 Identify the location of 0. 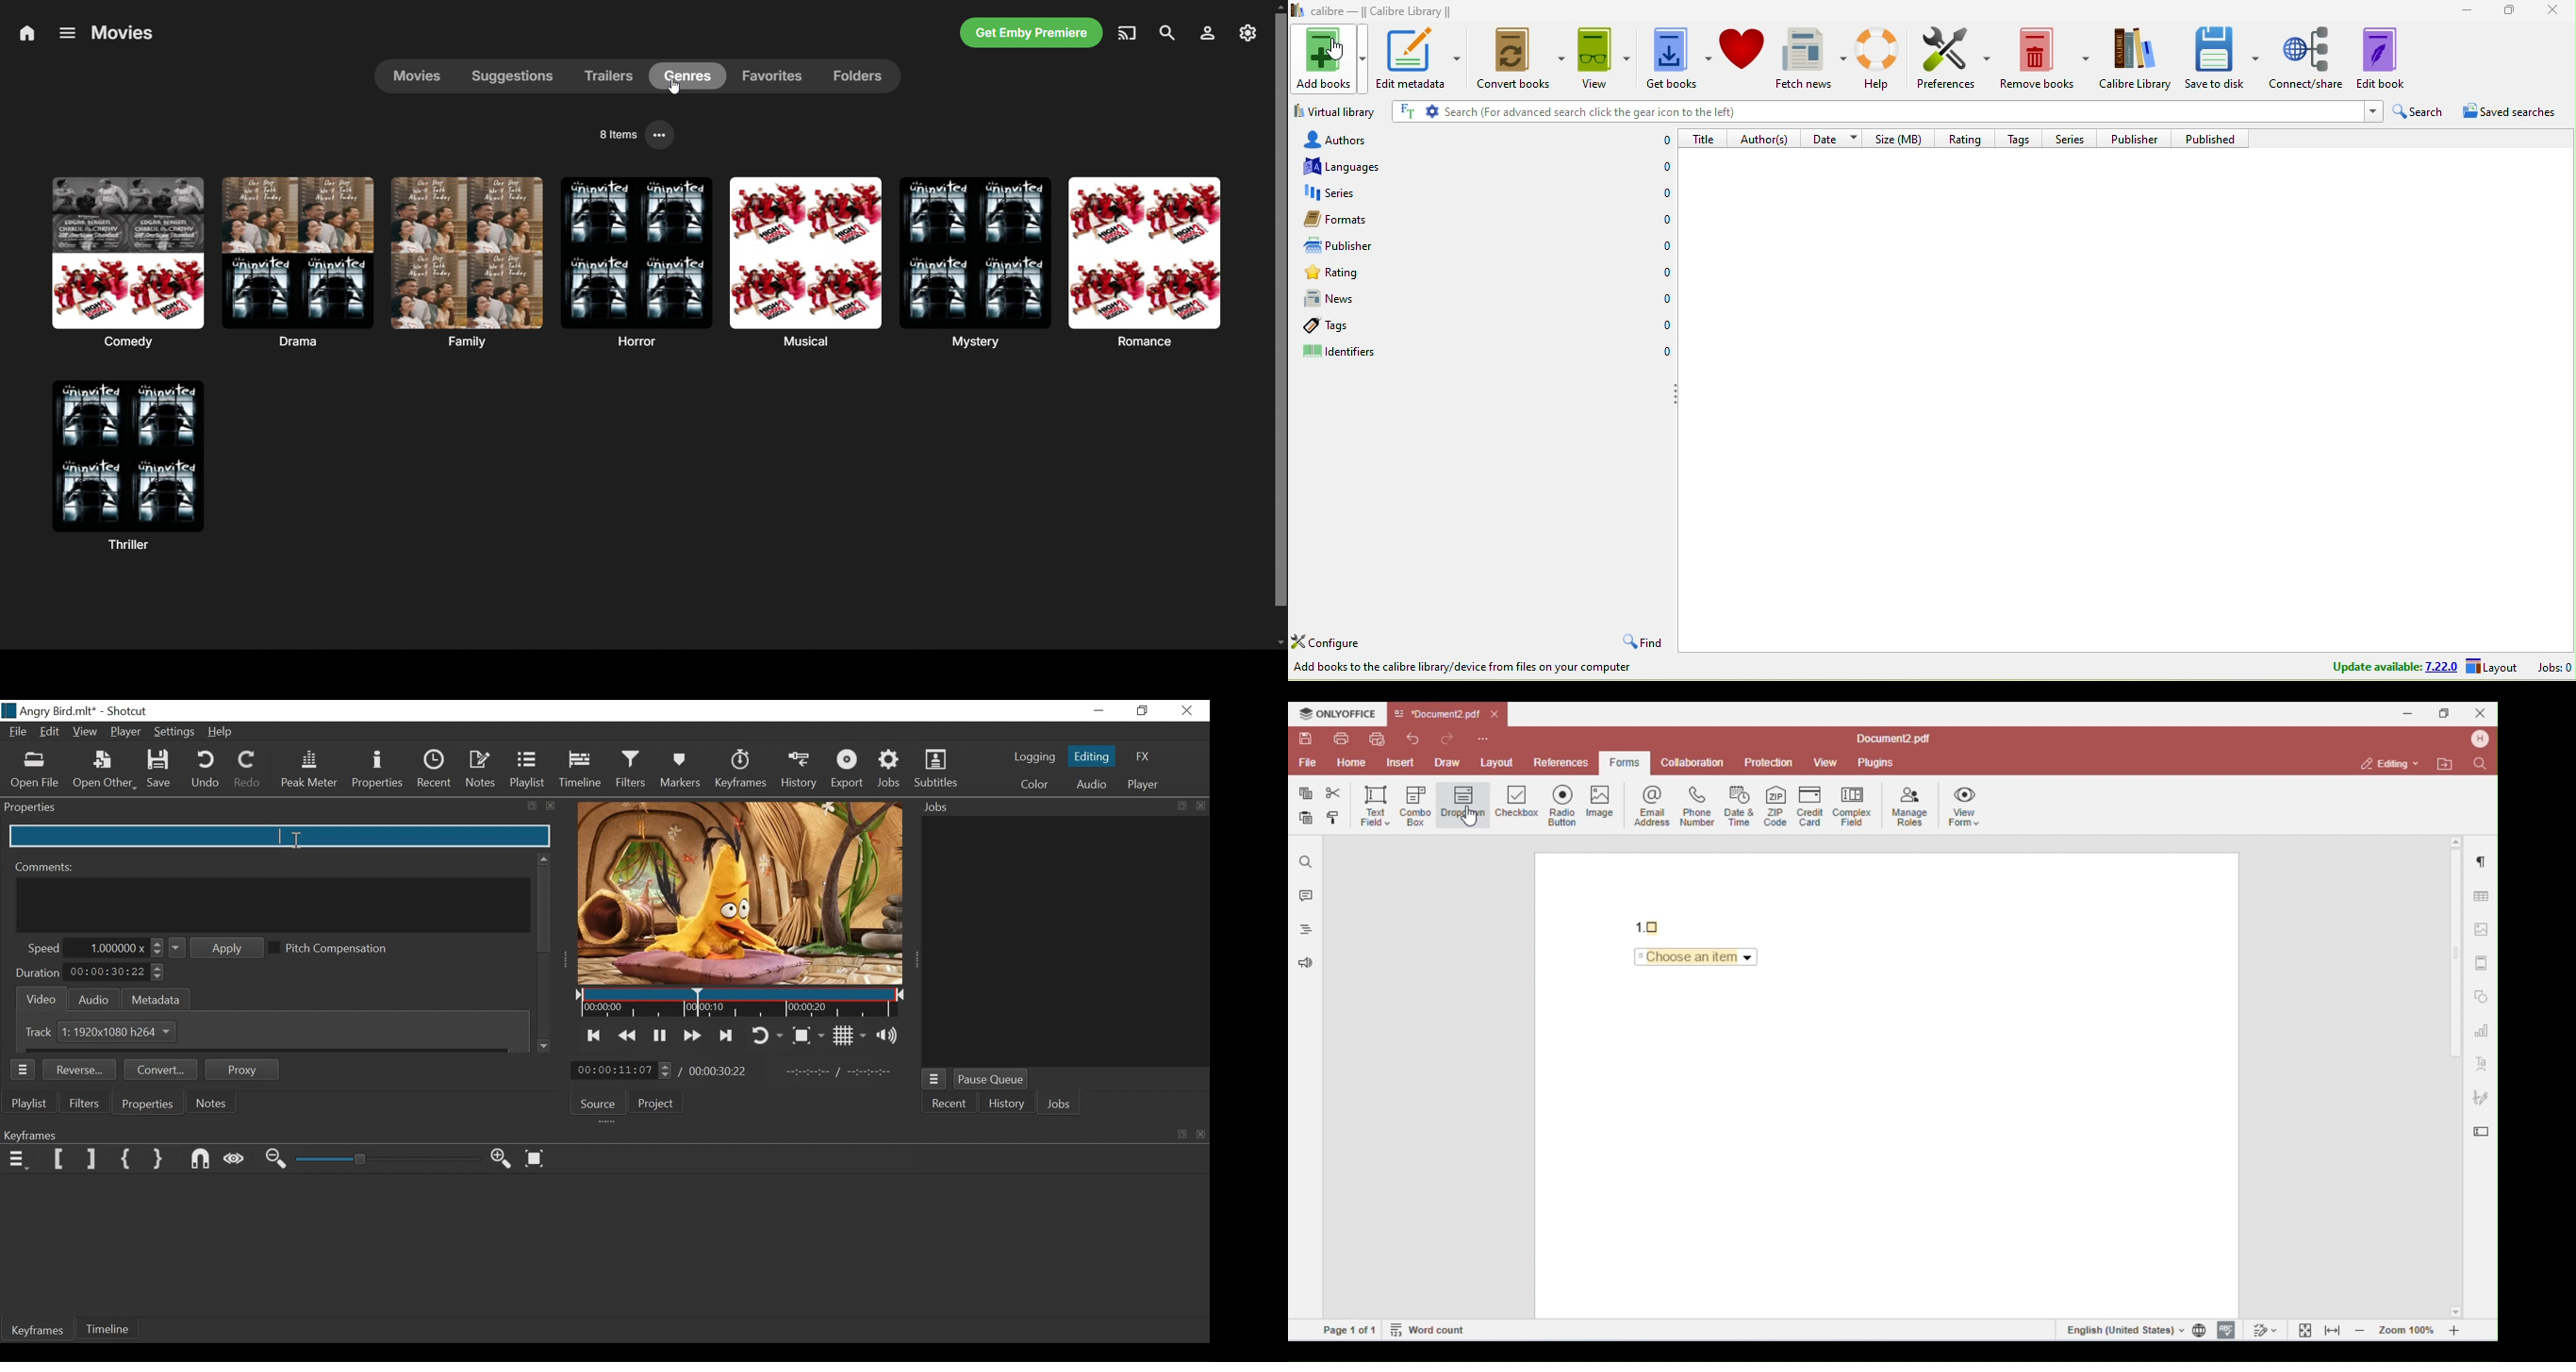
(1664, 352).